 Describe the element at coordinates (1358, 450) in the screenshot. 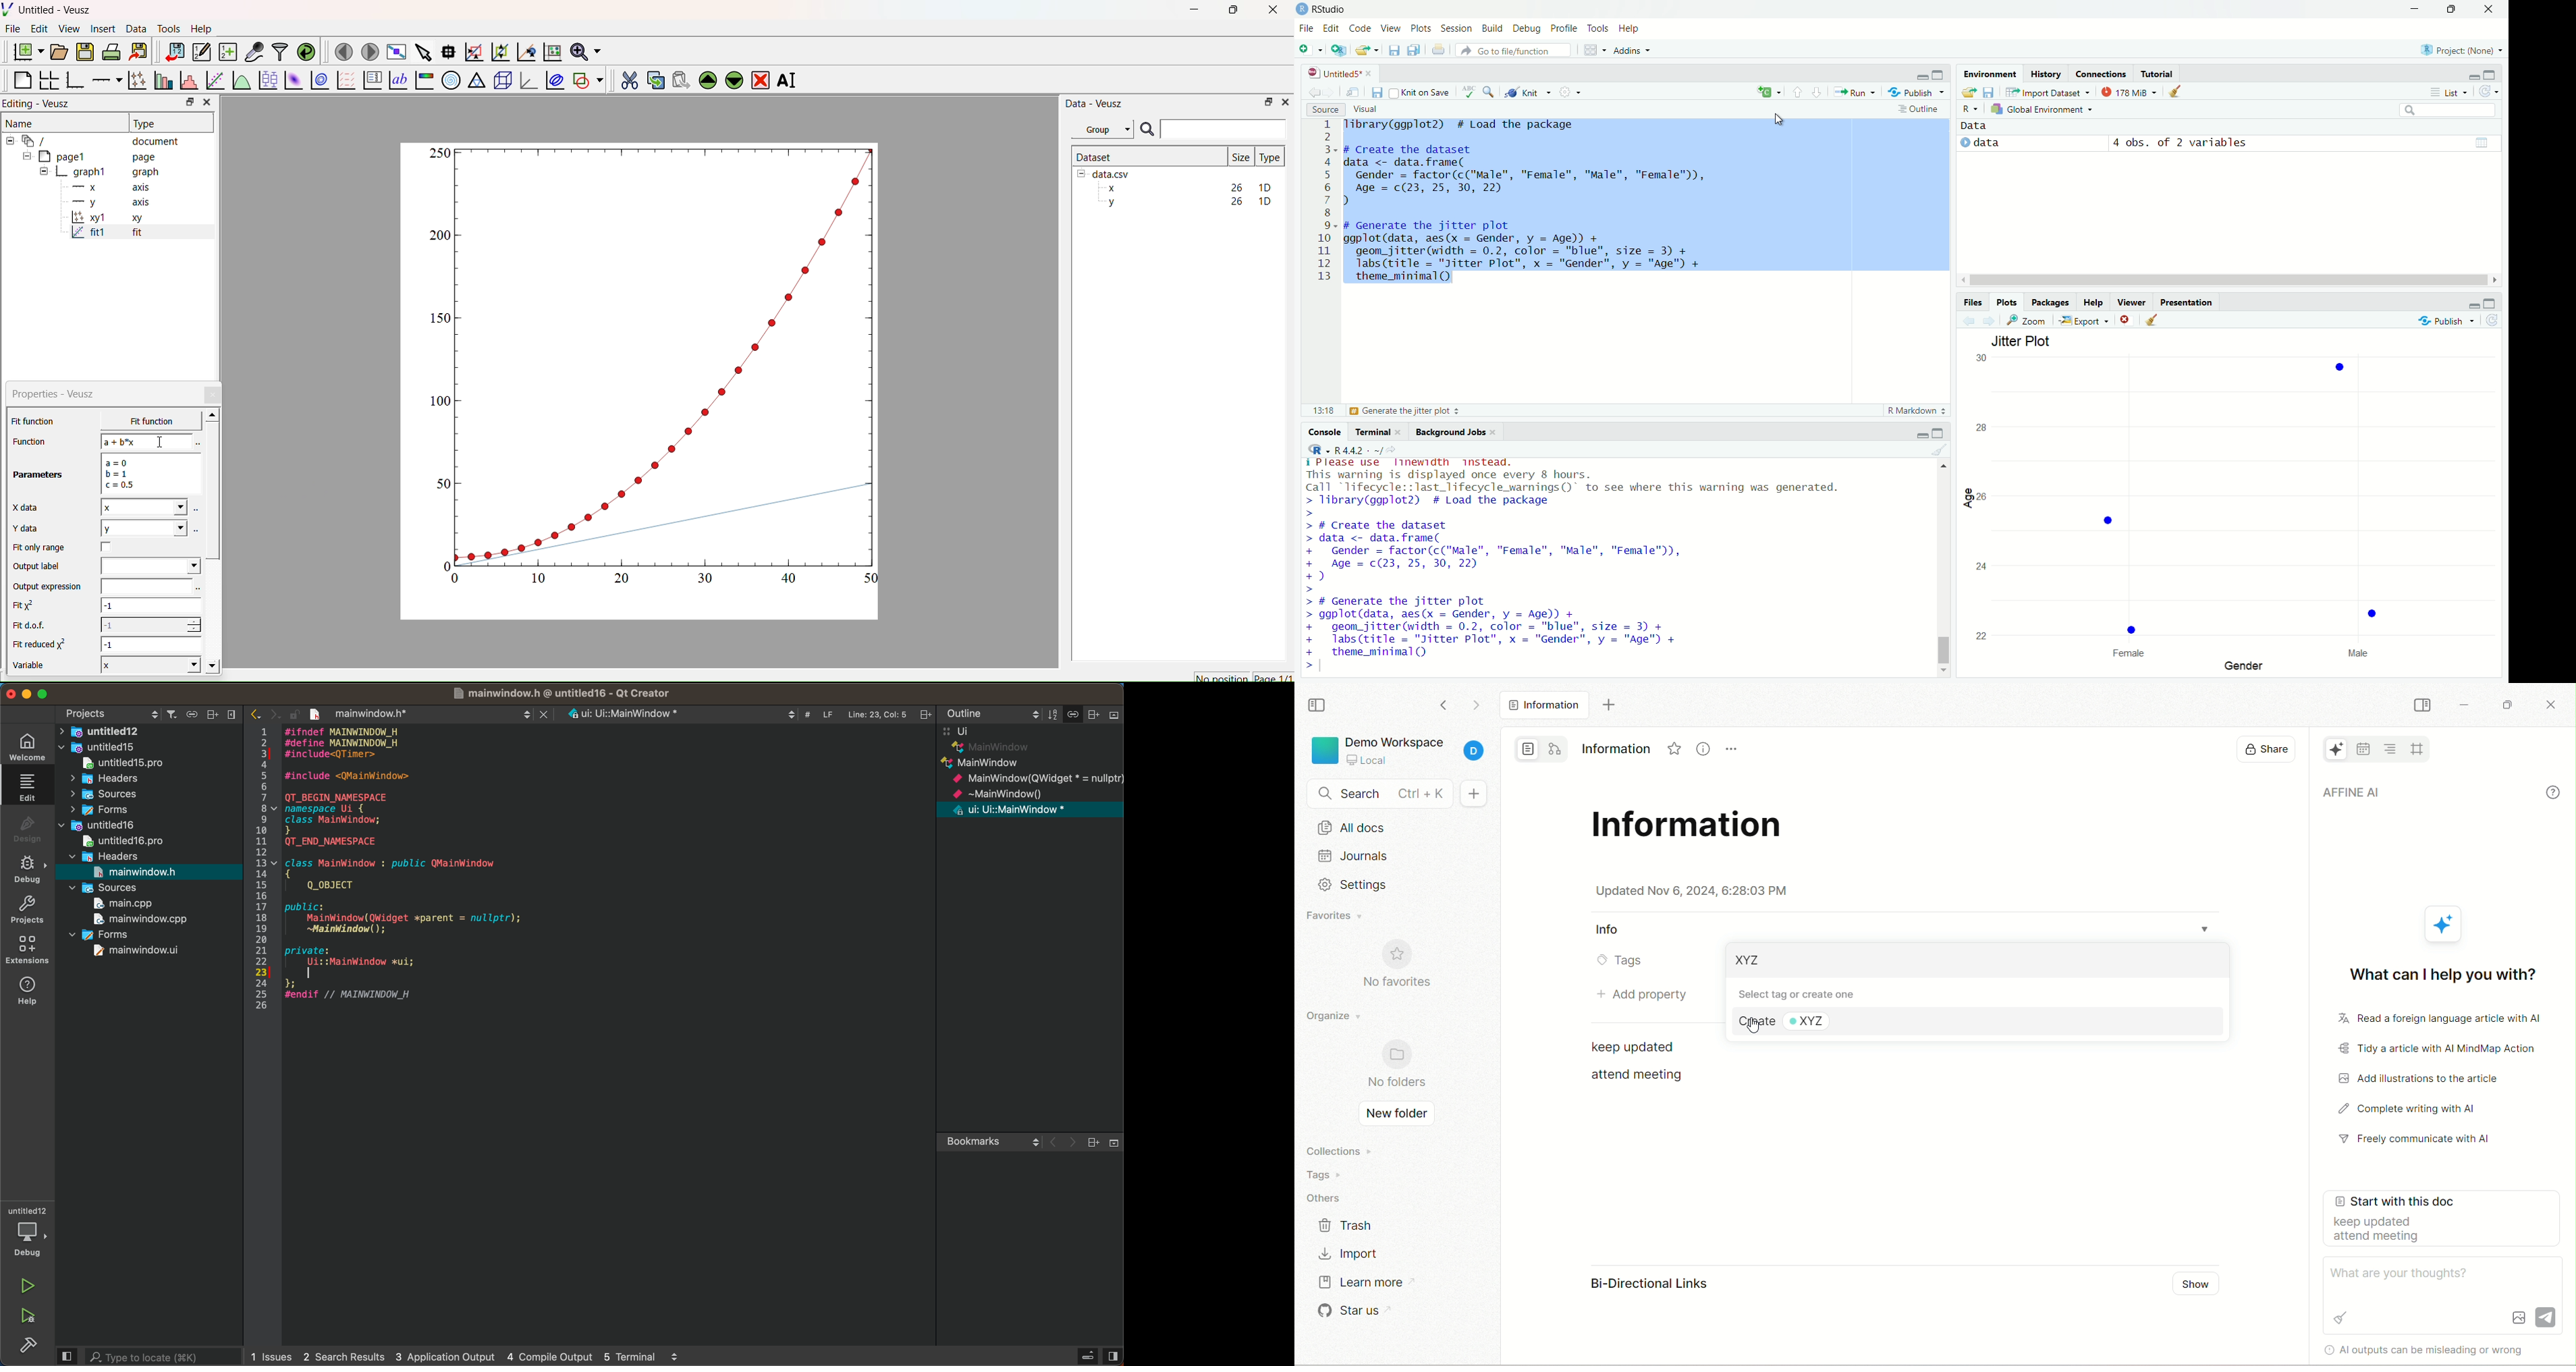

I see `R 4.4.2 . ~/` at that location.